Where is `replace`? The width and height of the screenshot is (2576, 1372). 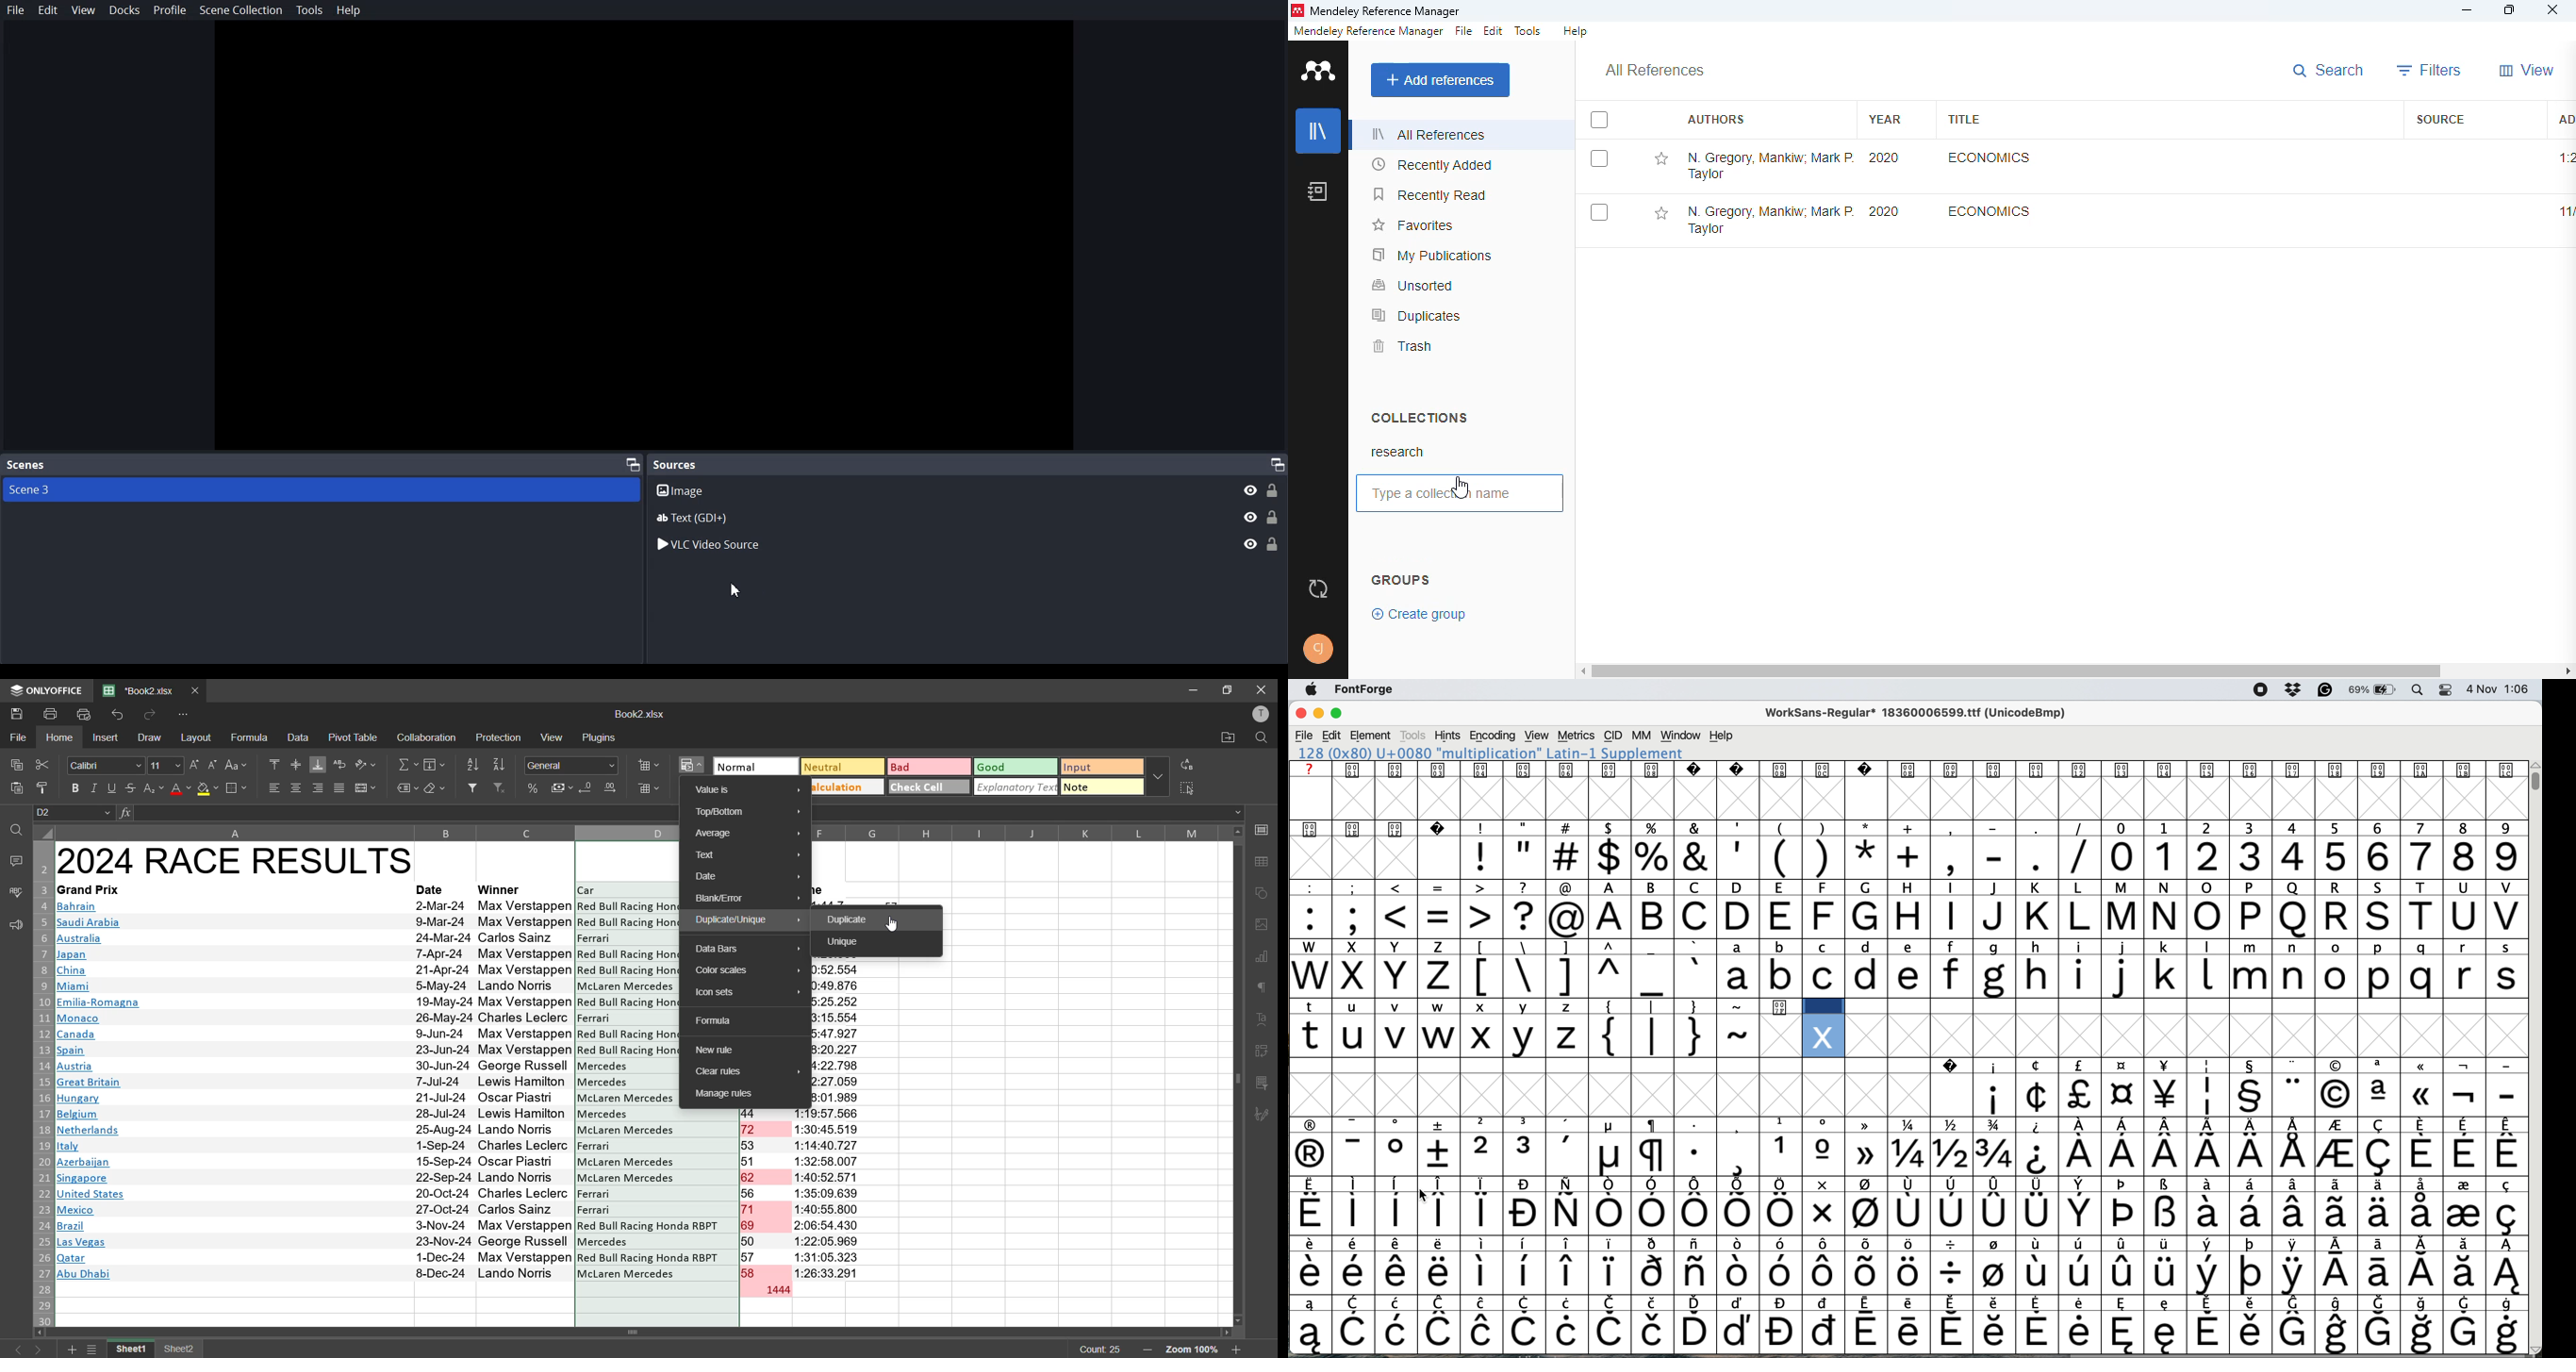 replace is located at coordinates (1190, 764).